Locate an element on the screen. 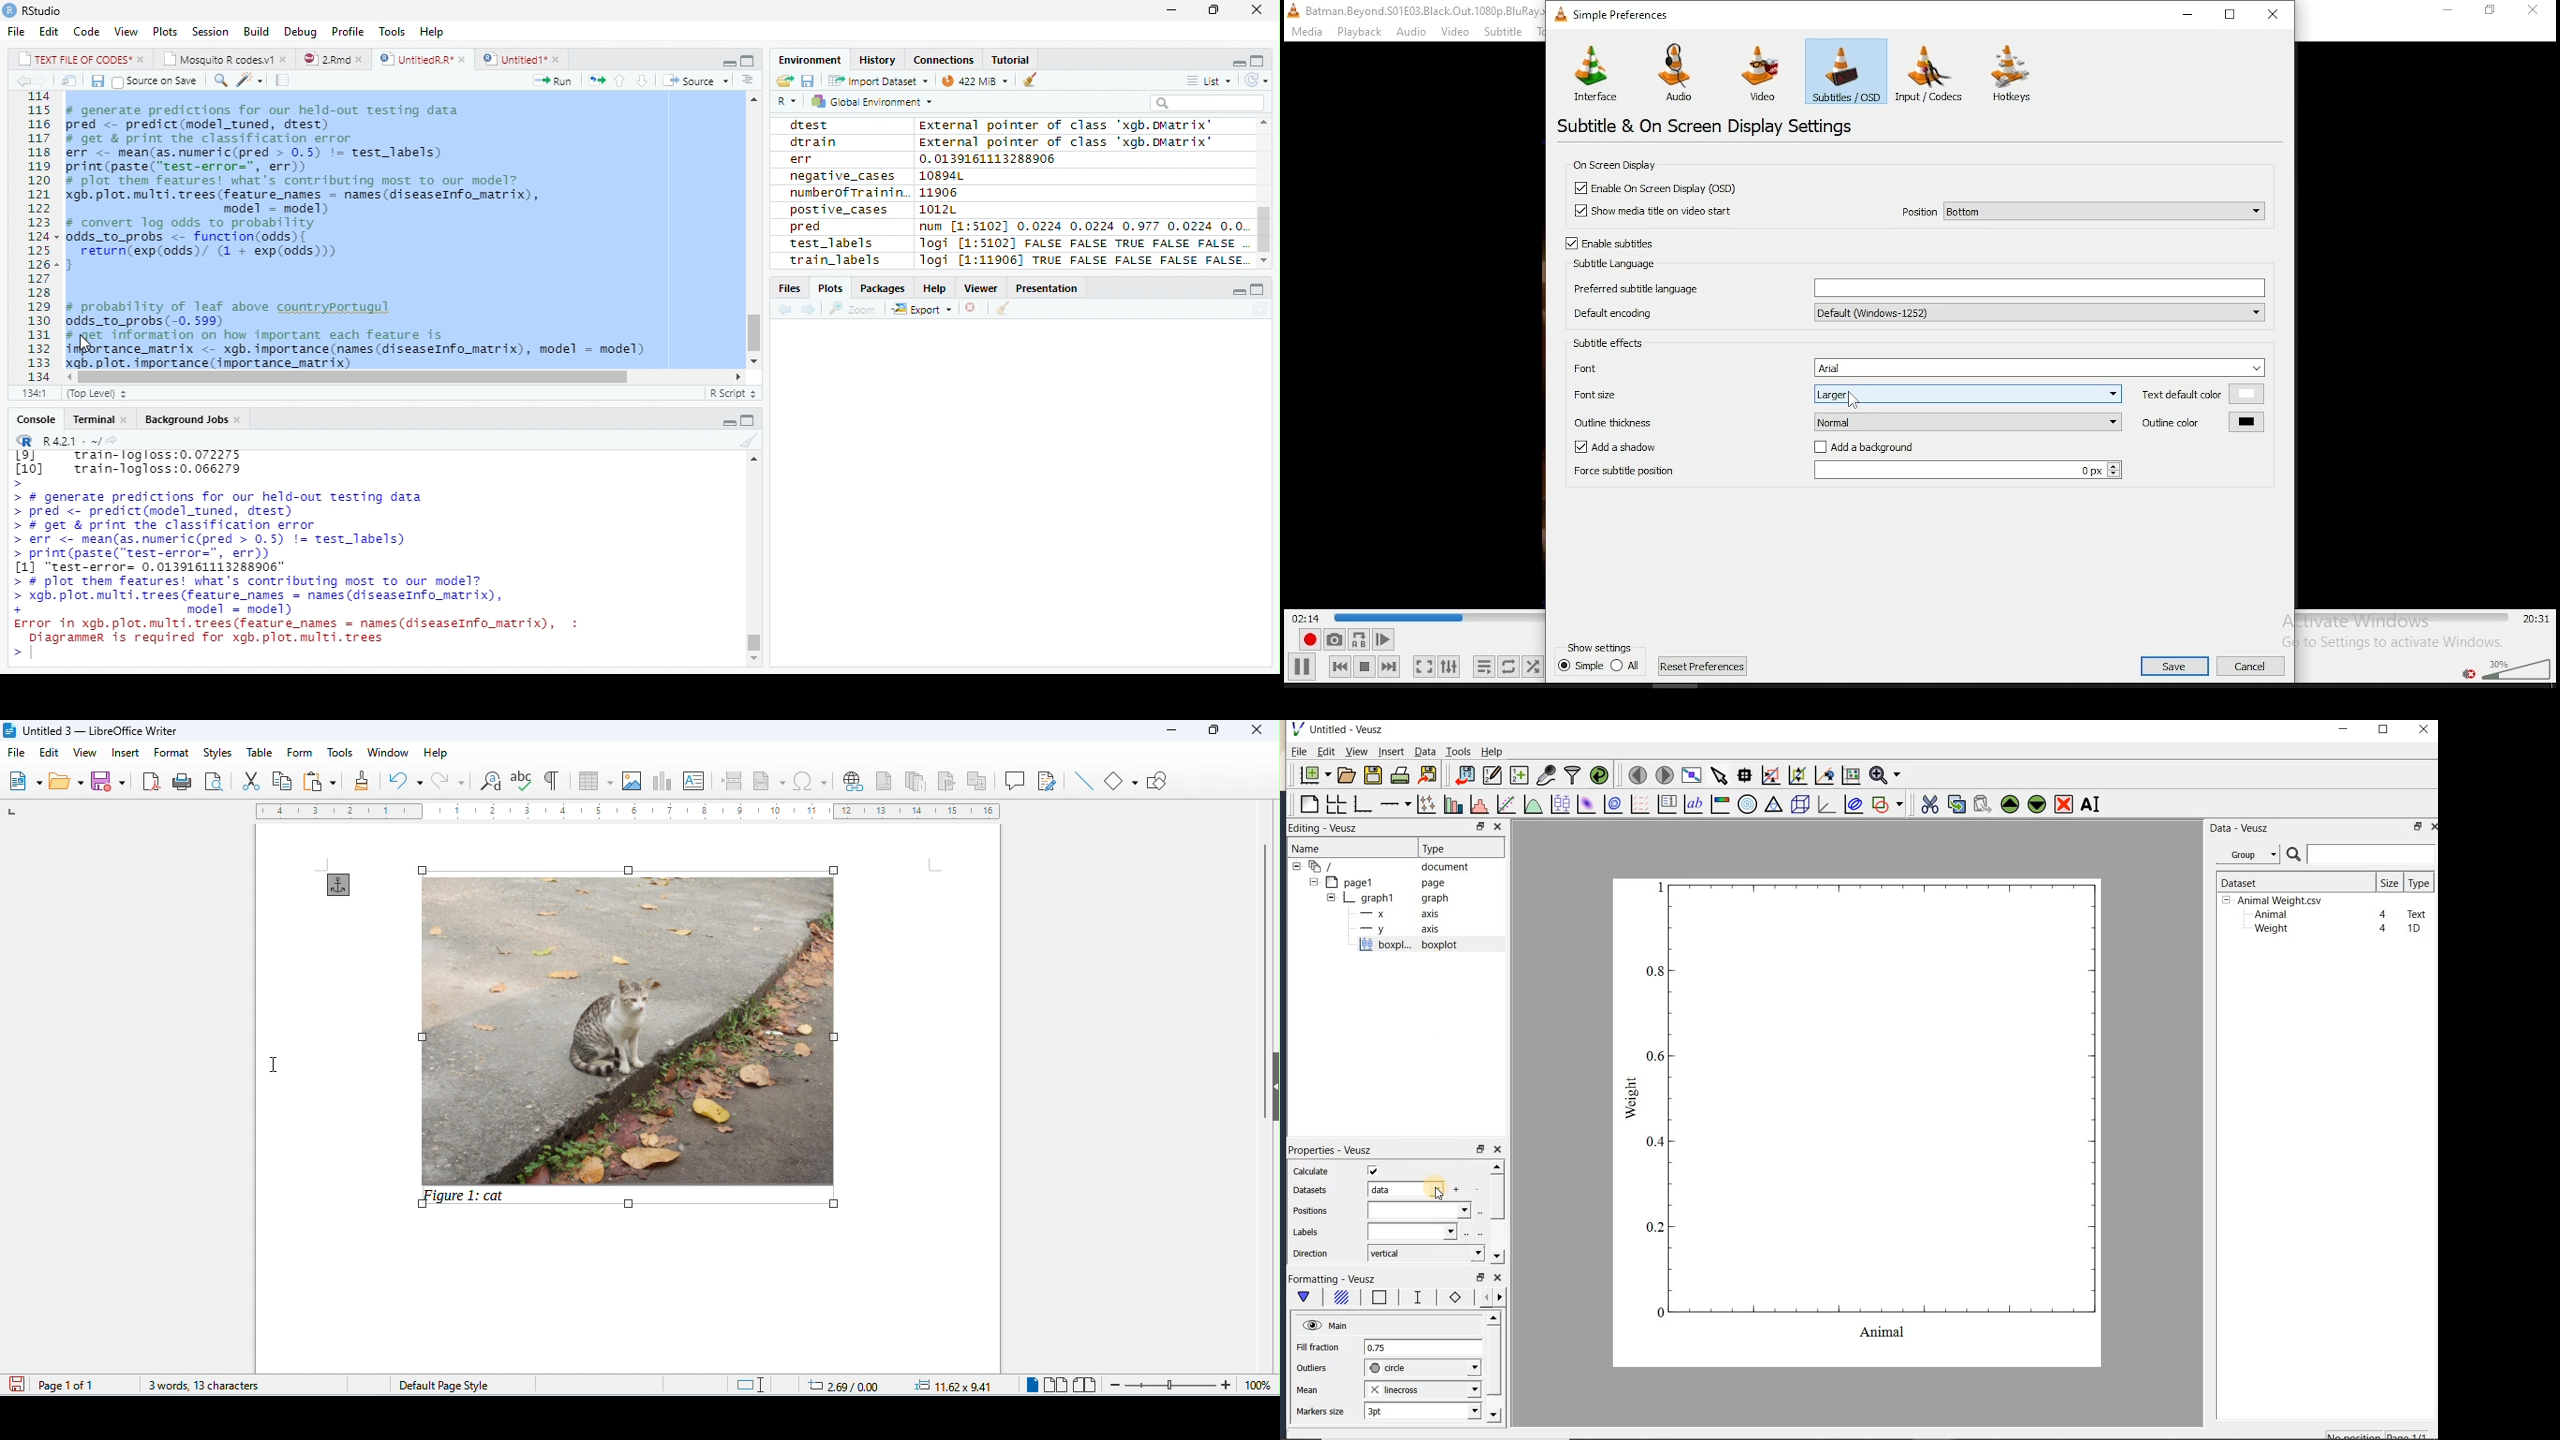  Coding Tools is located at coordinates (249, 79).